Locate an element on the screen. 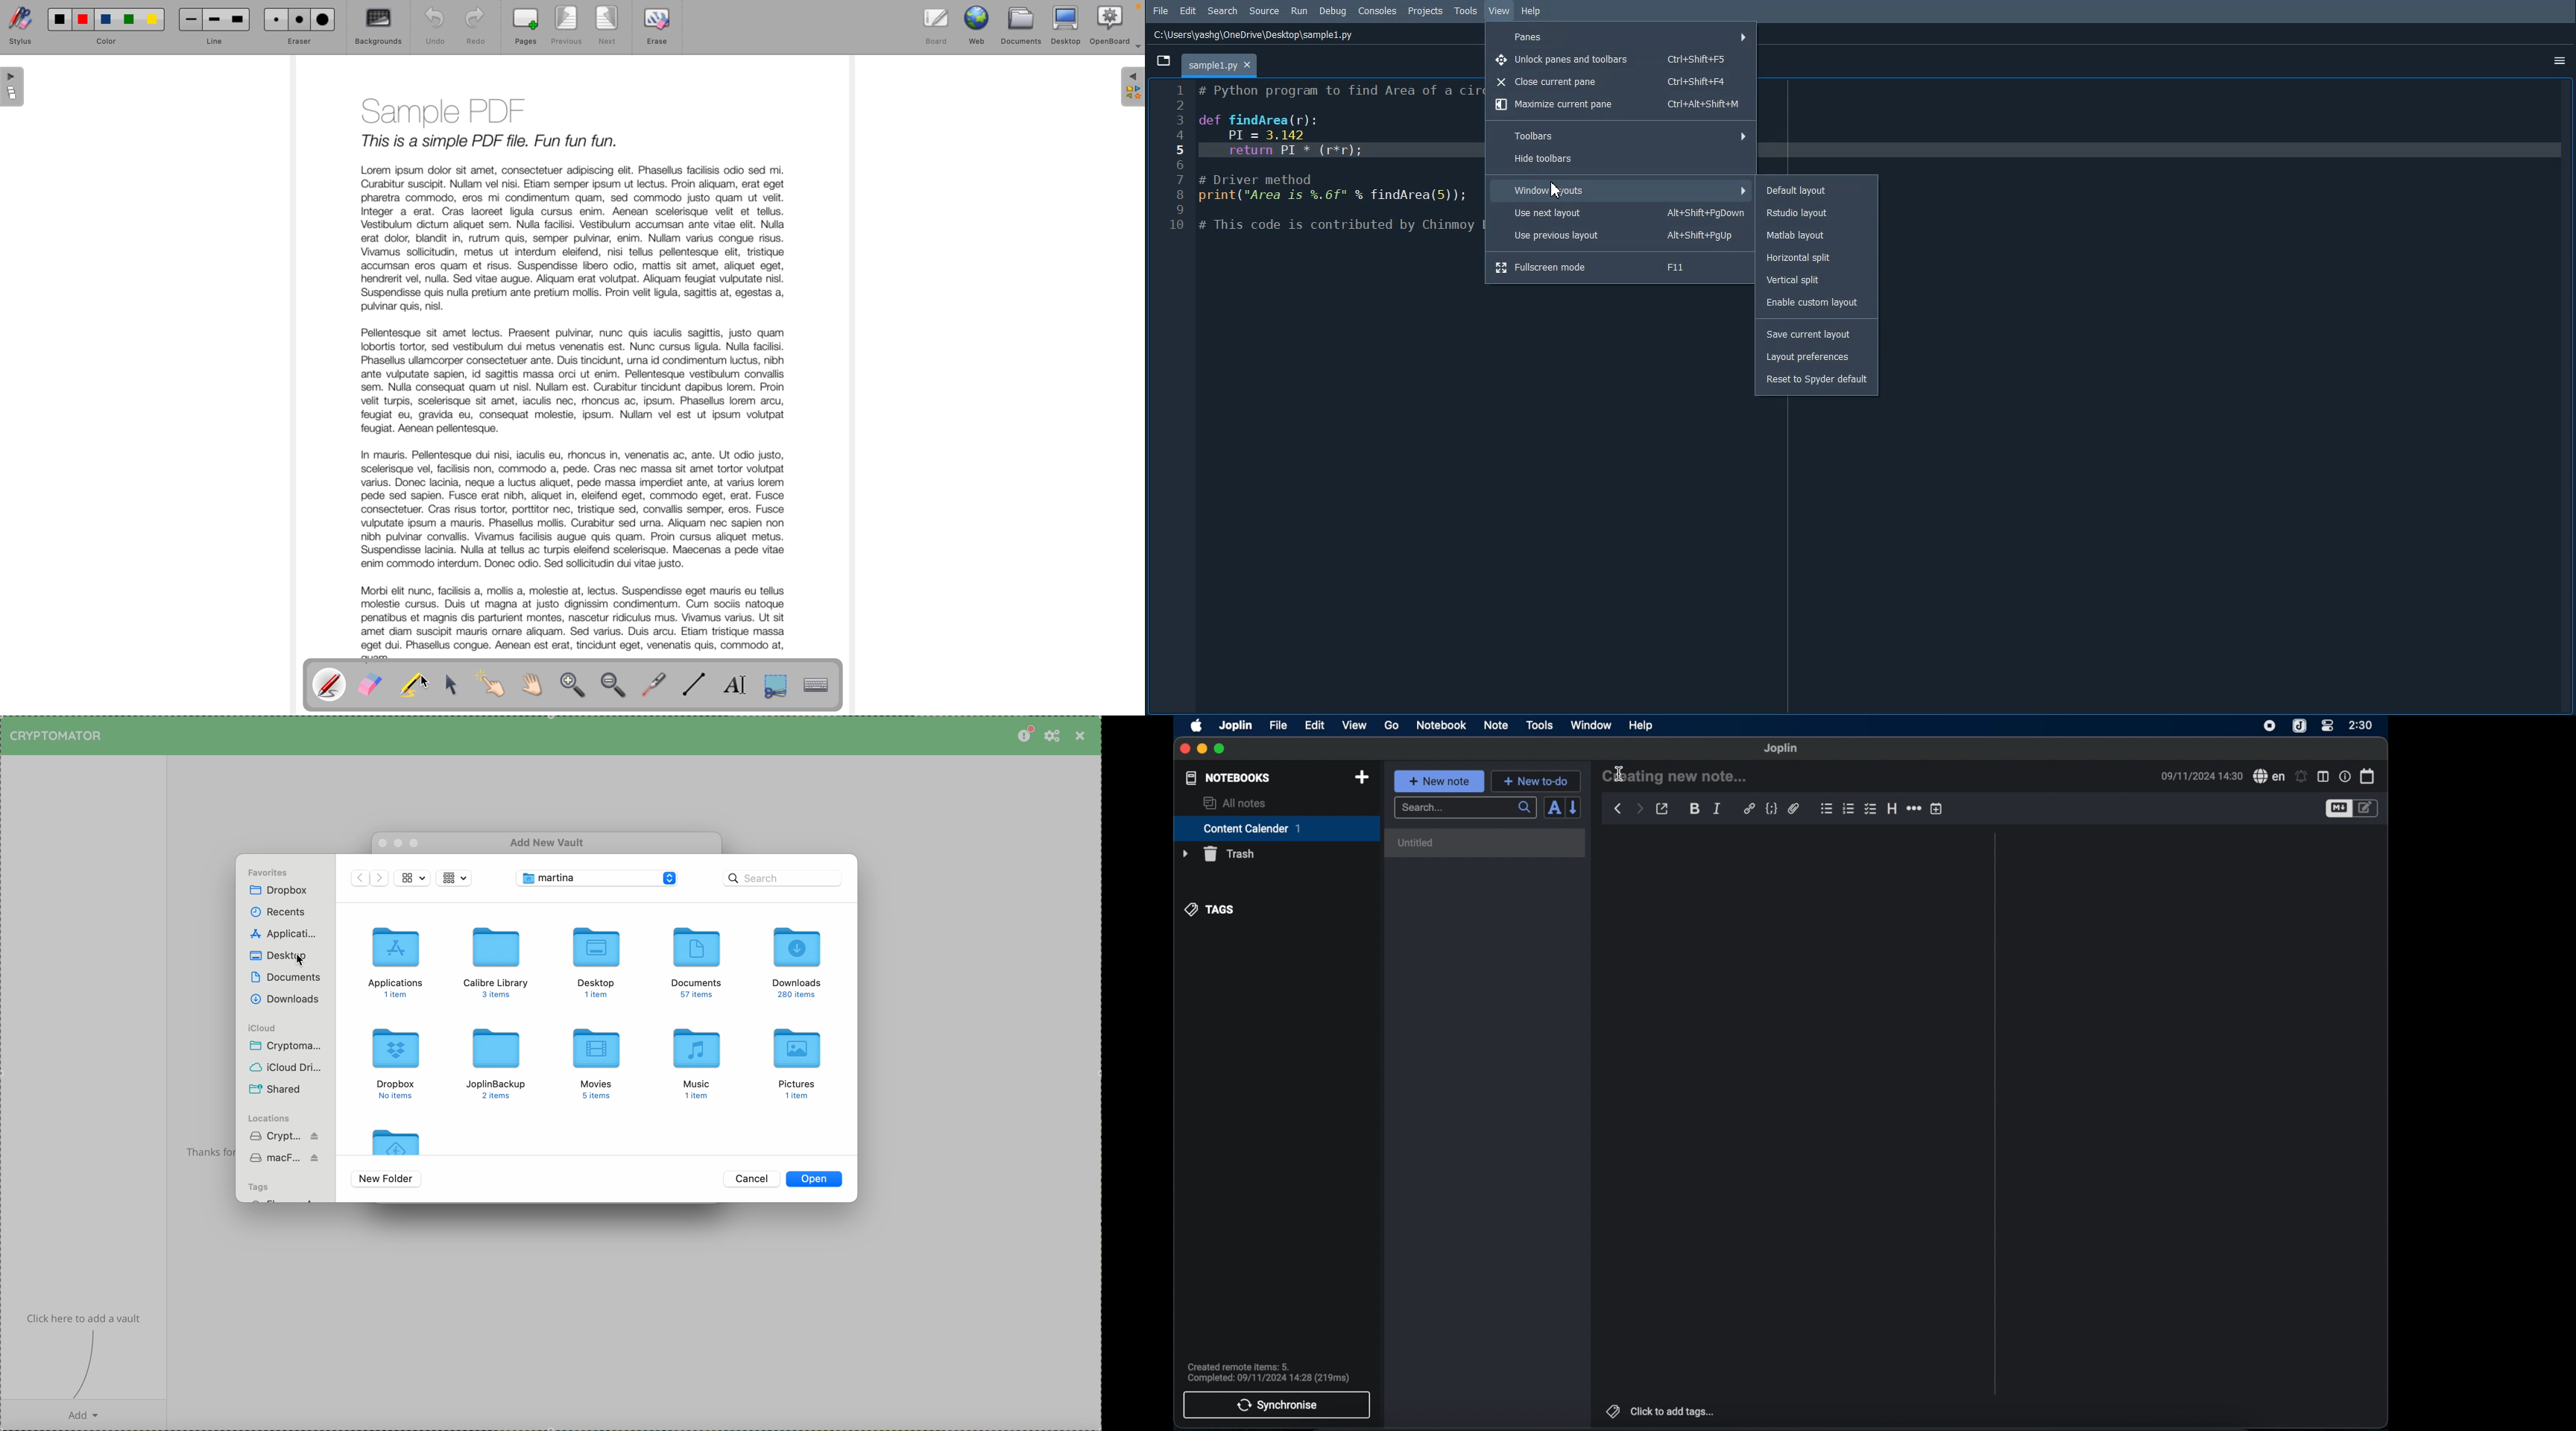 Image resolution: width=2576 pixels, height=1456 pixels. bulleted list is located at coordinates (1827, 808).